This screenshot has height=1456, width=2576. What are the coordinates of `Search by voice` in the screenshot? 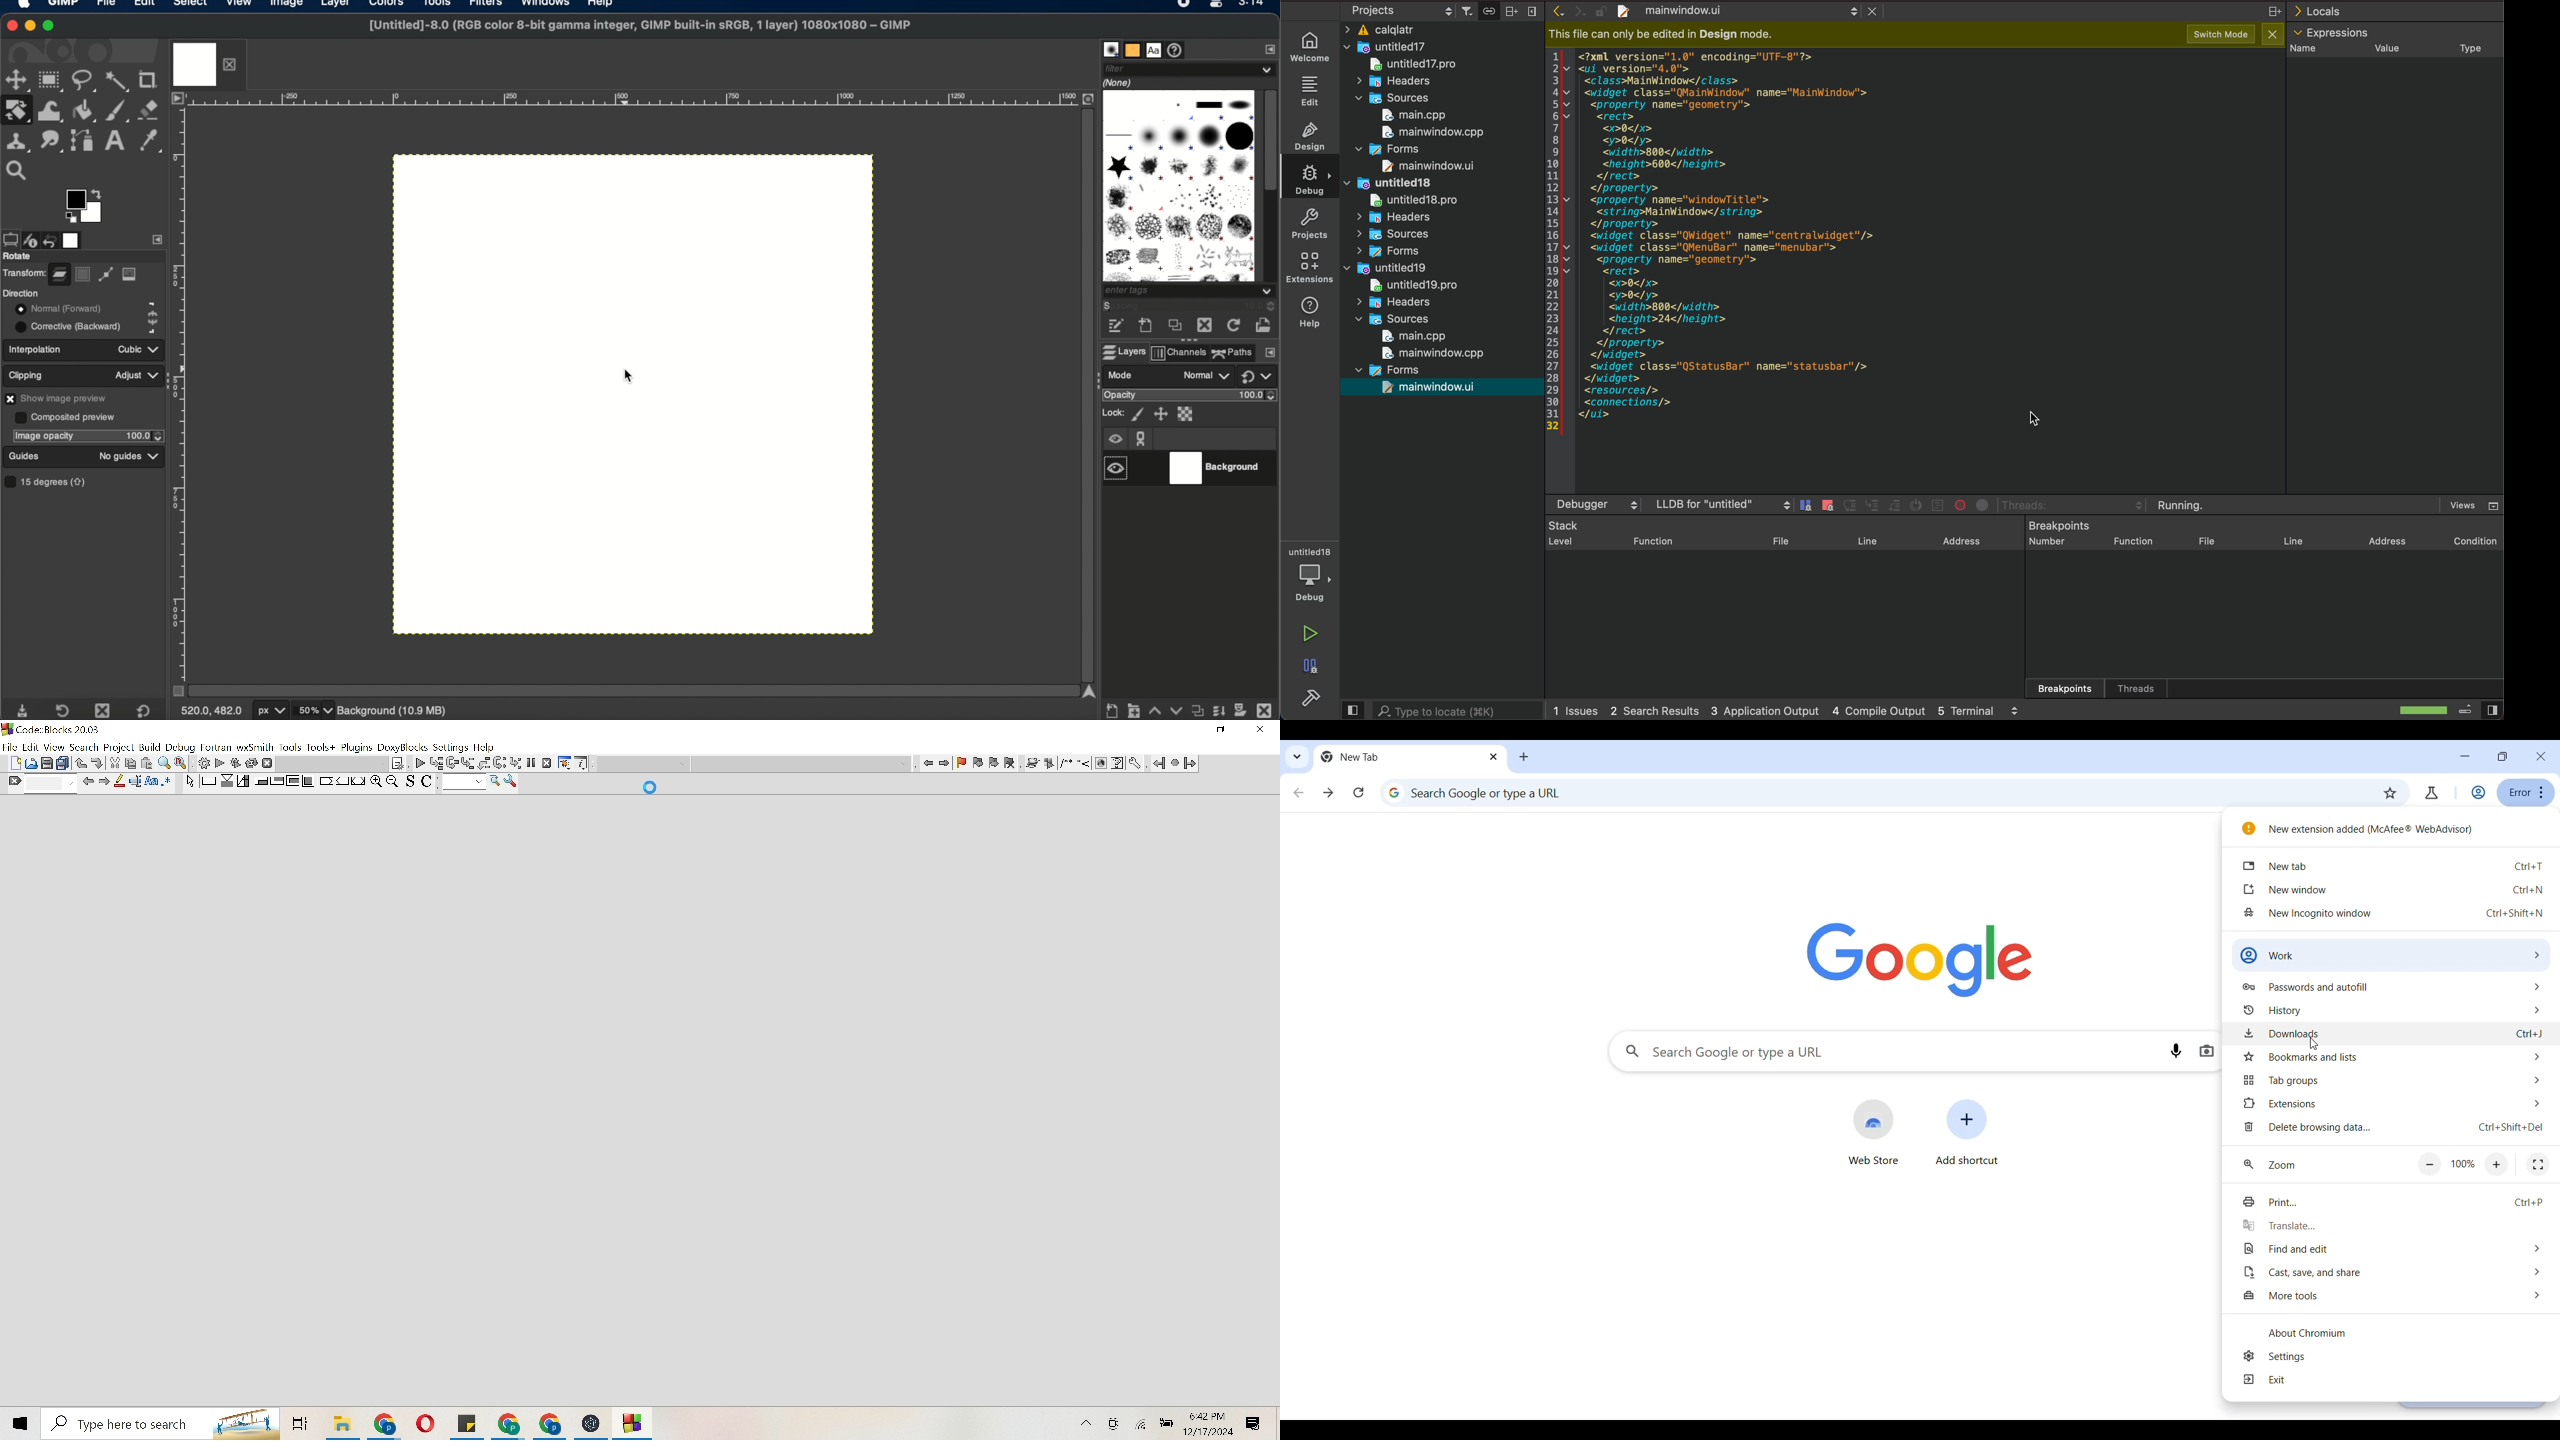 It's located at (2176, 1051).